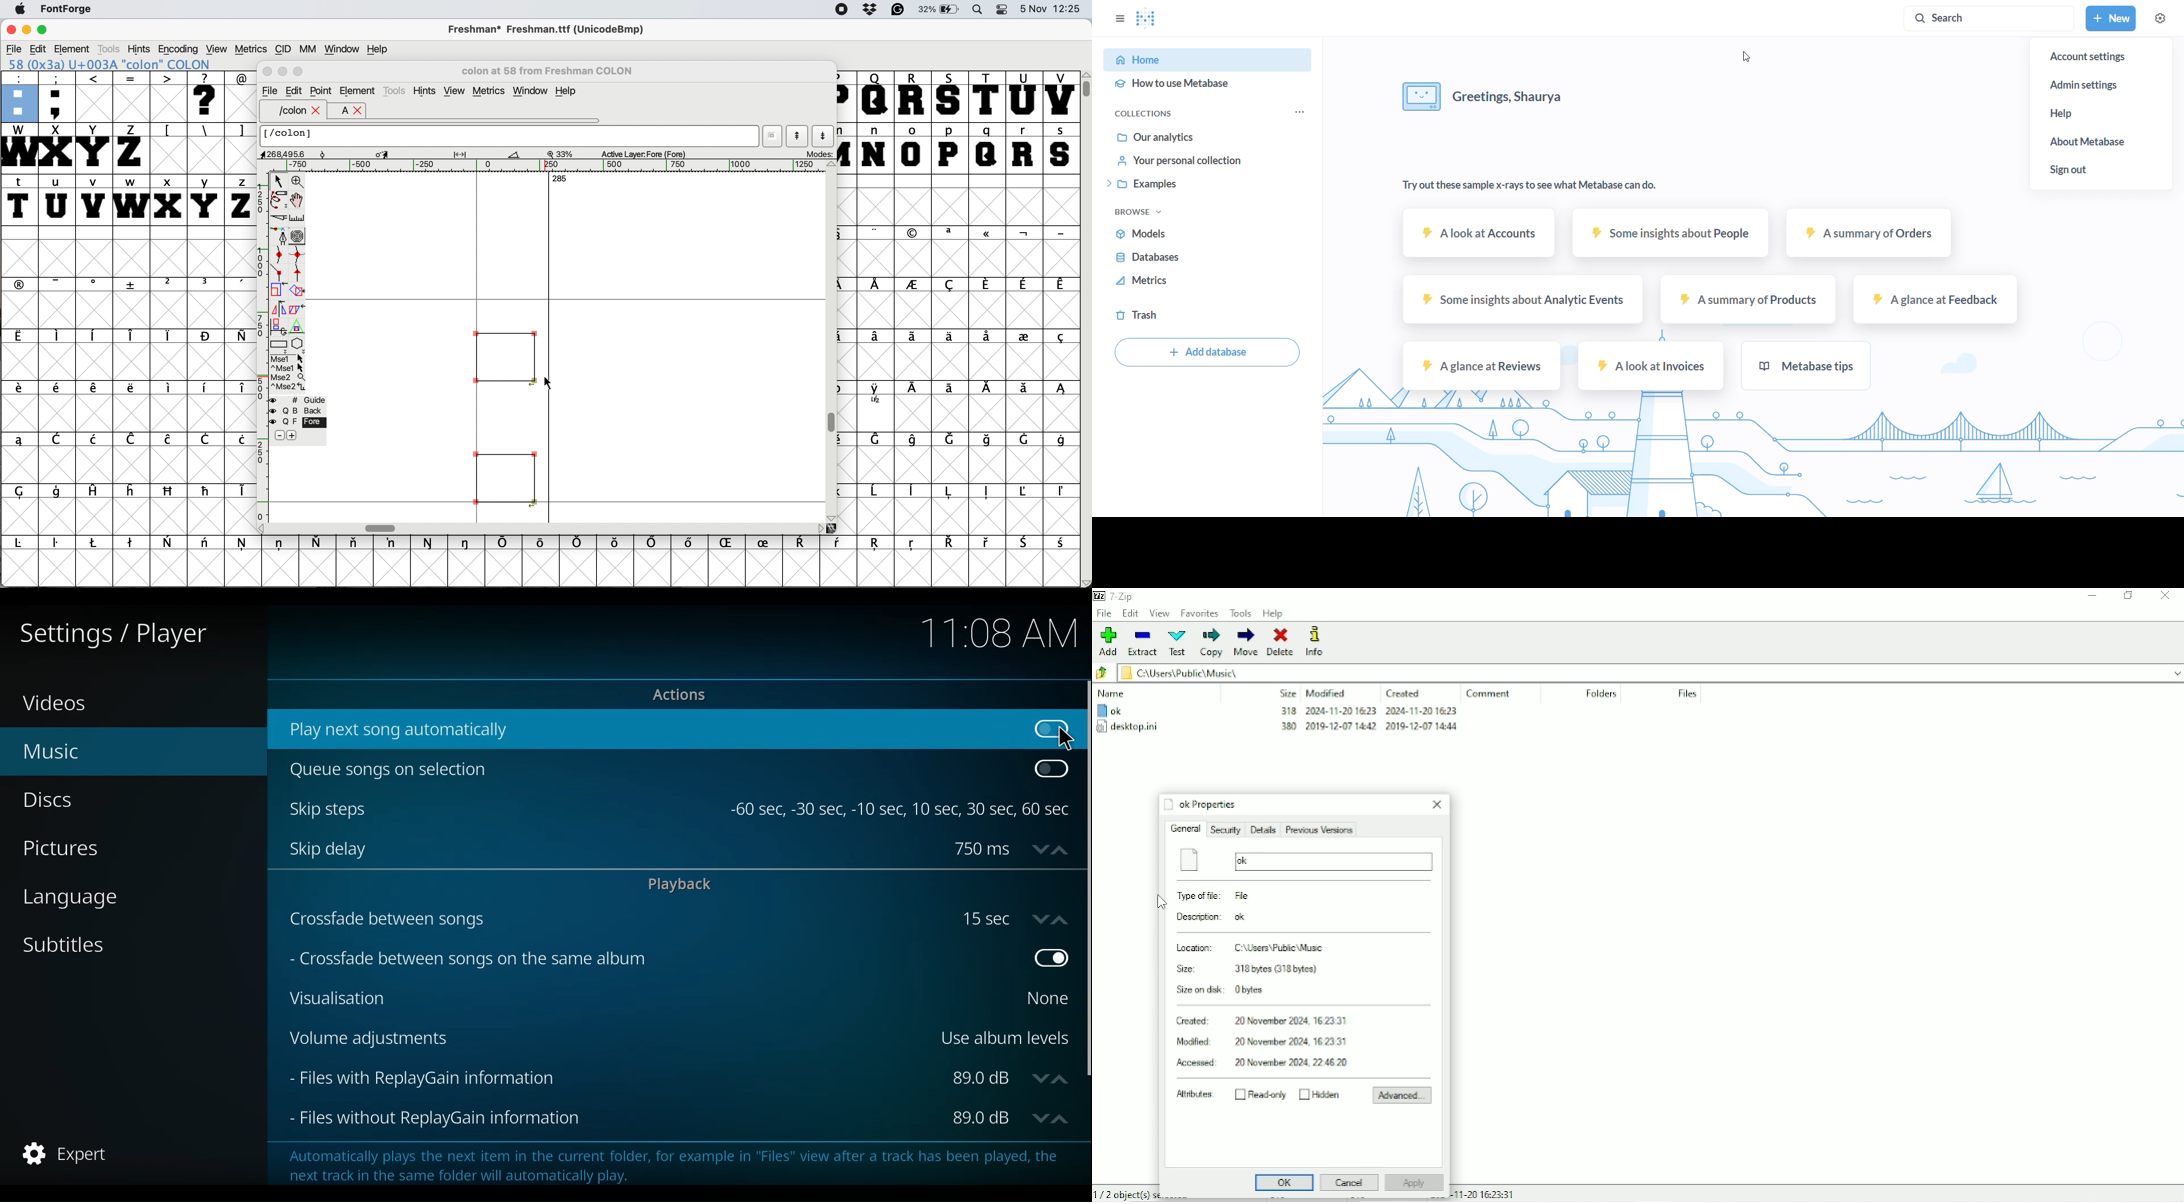 The width and height of the screenshot is (2184, 1204). Describe the element at coordinates (666, 1162) in the screenshot. I see `Automatically plays the next item in the current folder, for example in "Files" view after a track has been played, thenext track in the same folder will automatically play` at that location.